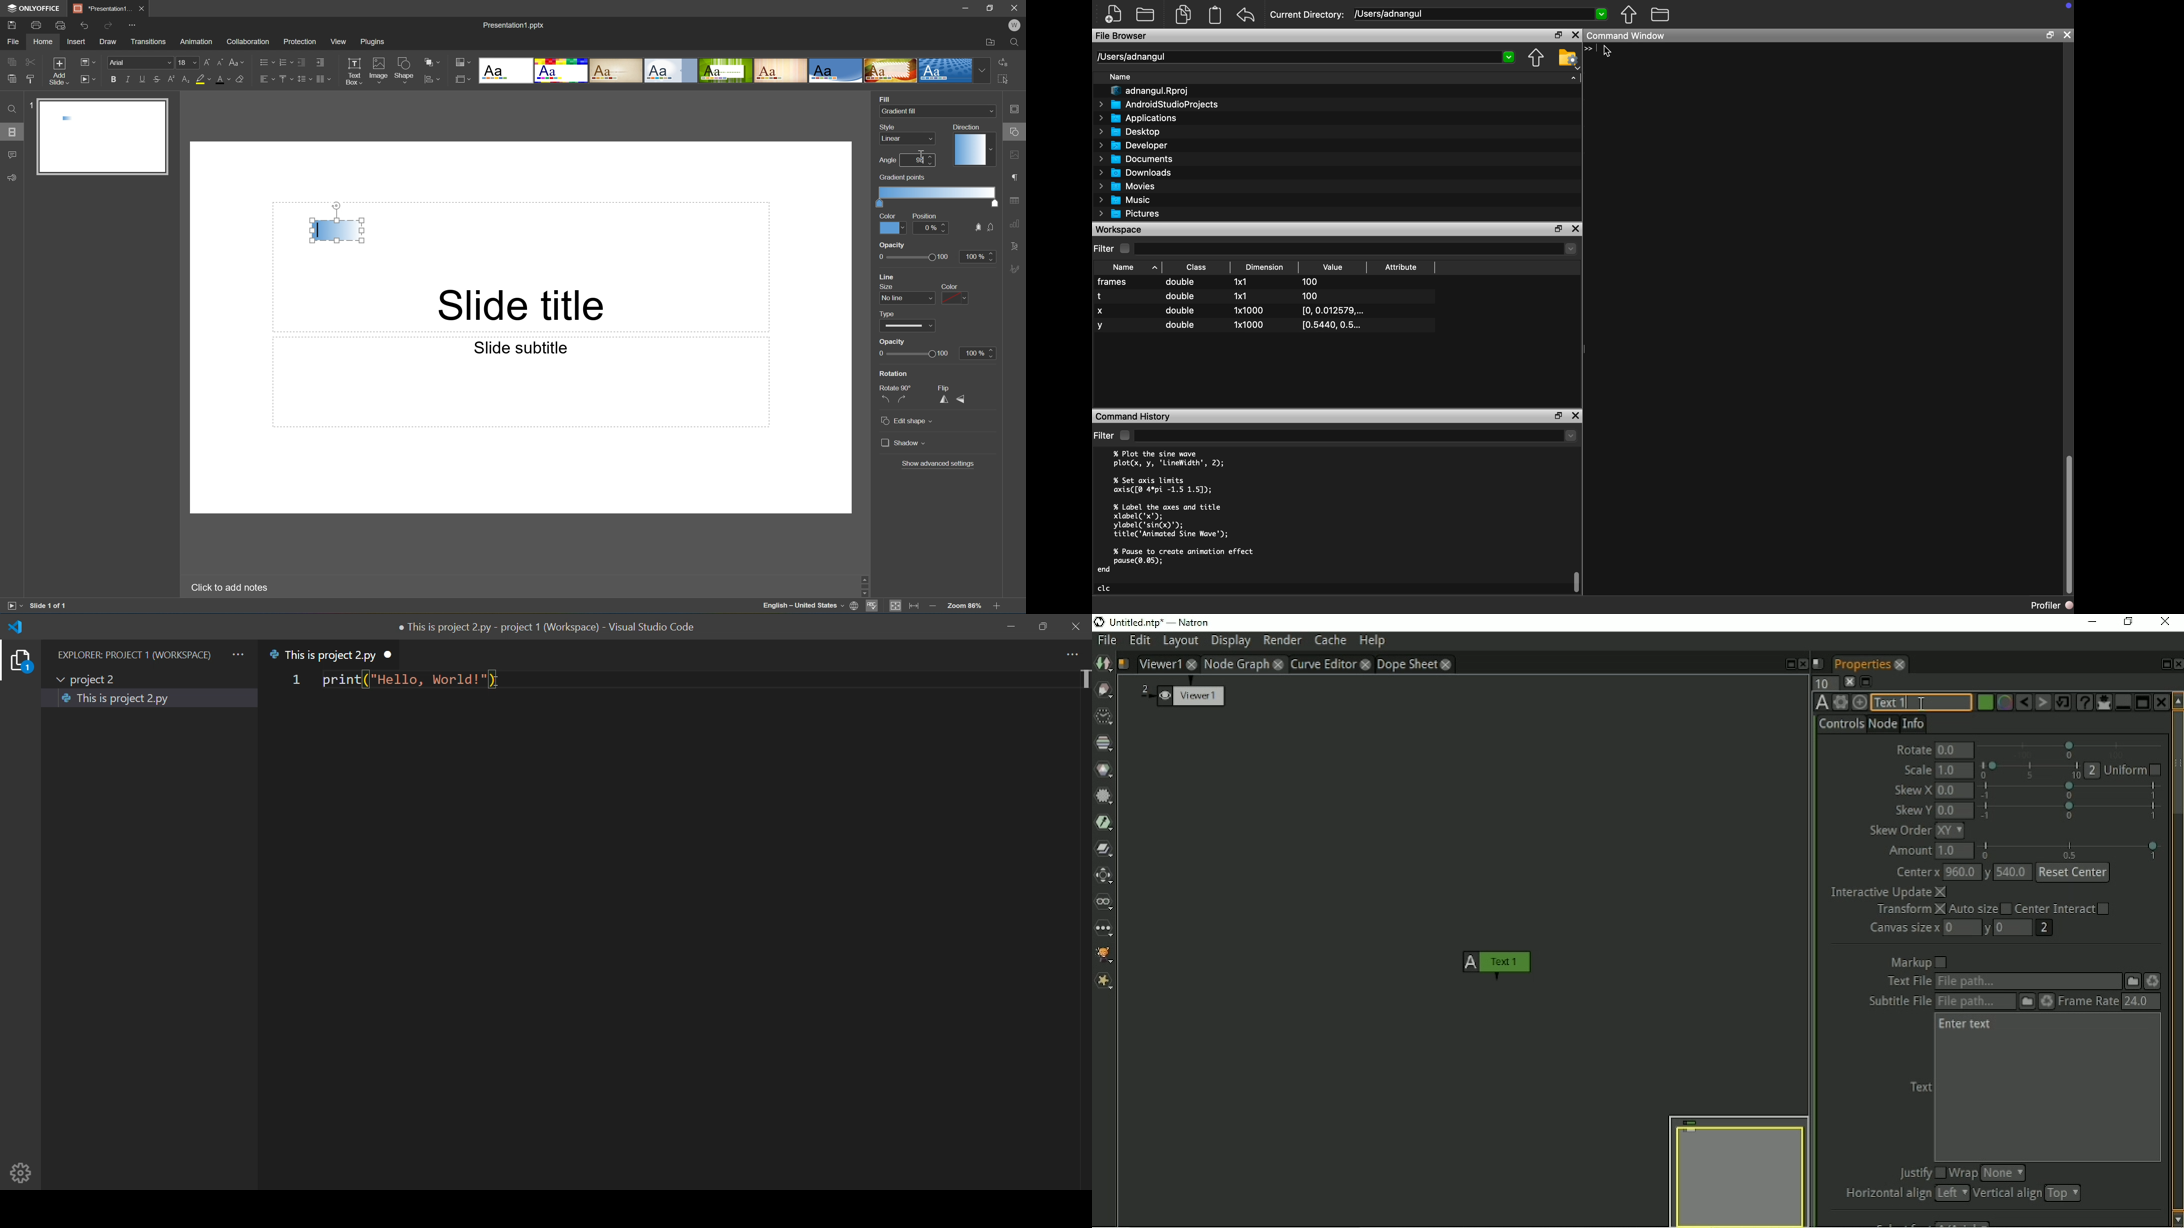 The height and width of the screenshot is (1232, 2184). I want to click on no fill, so click(991, 227).